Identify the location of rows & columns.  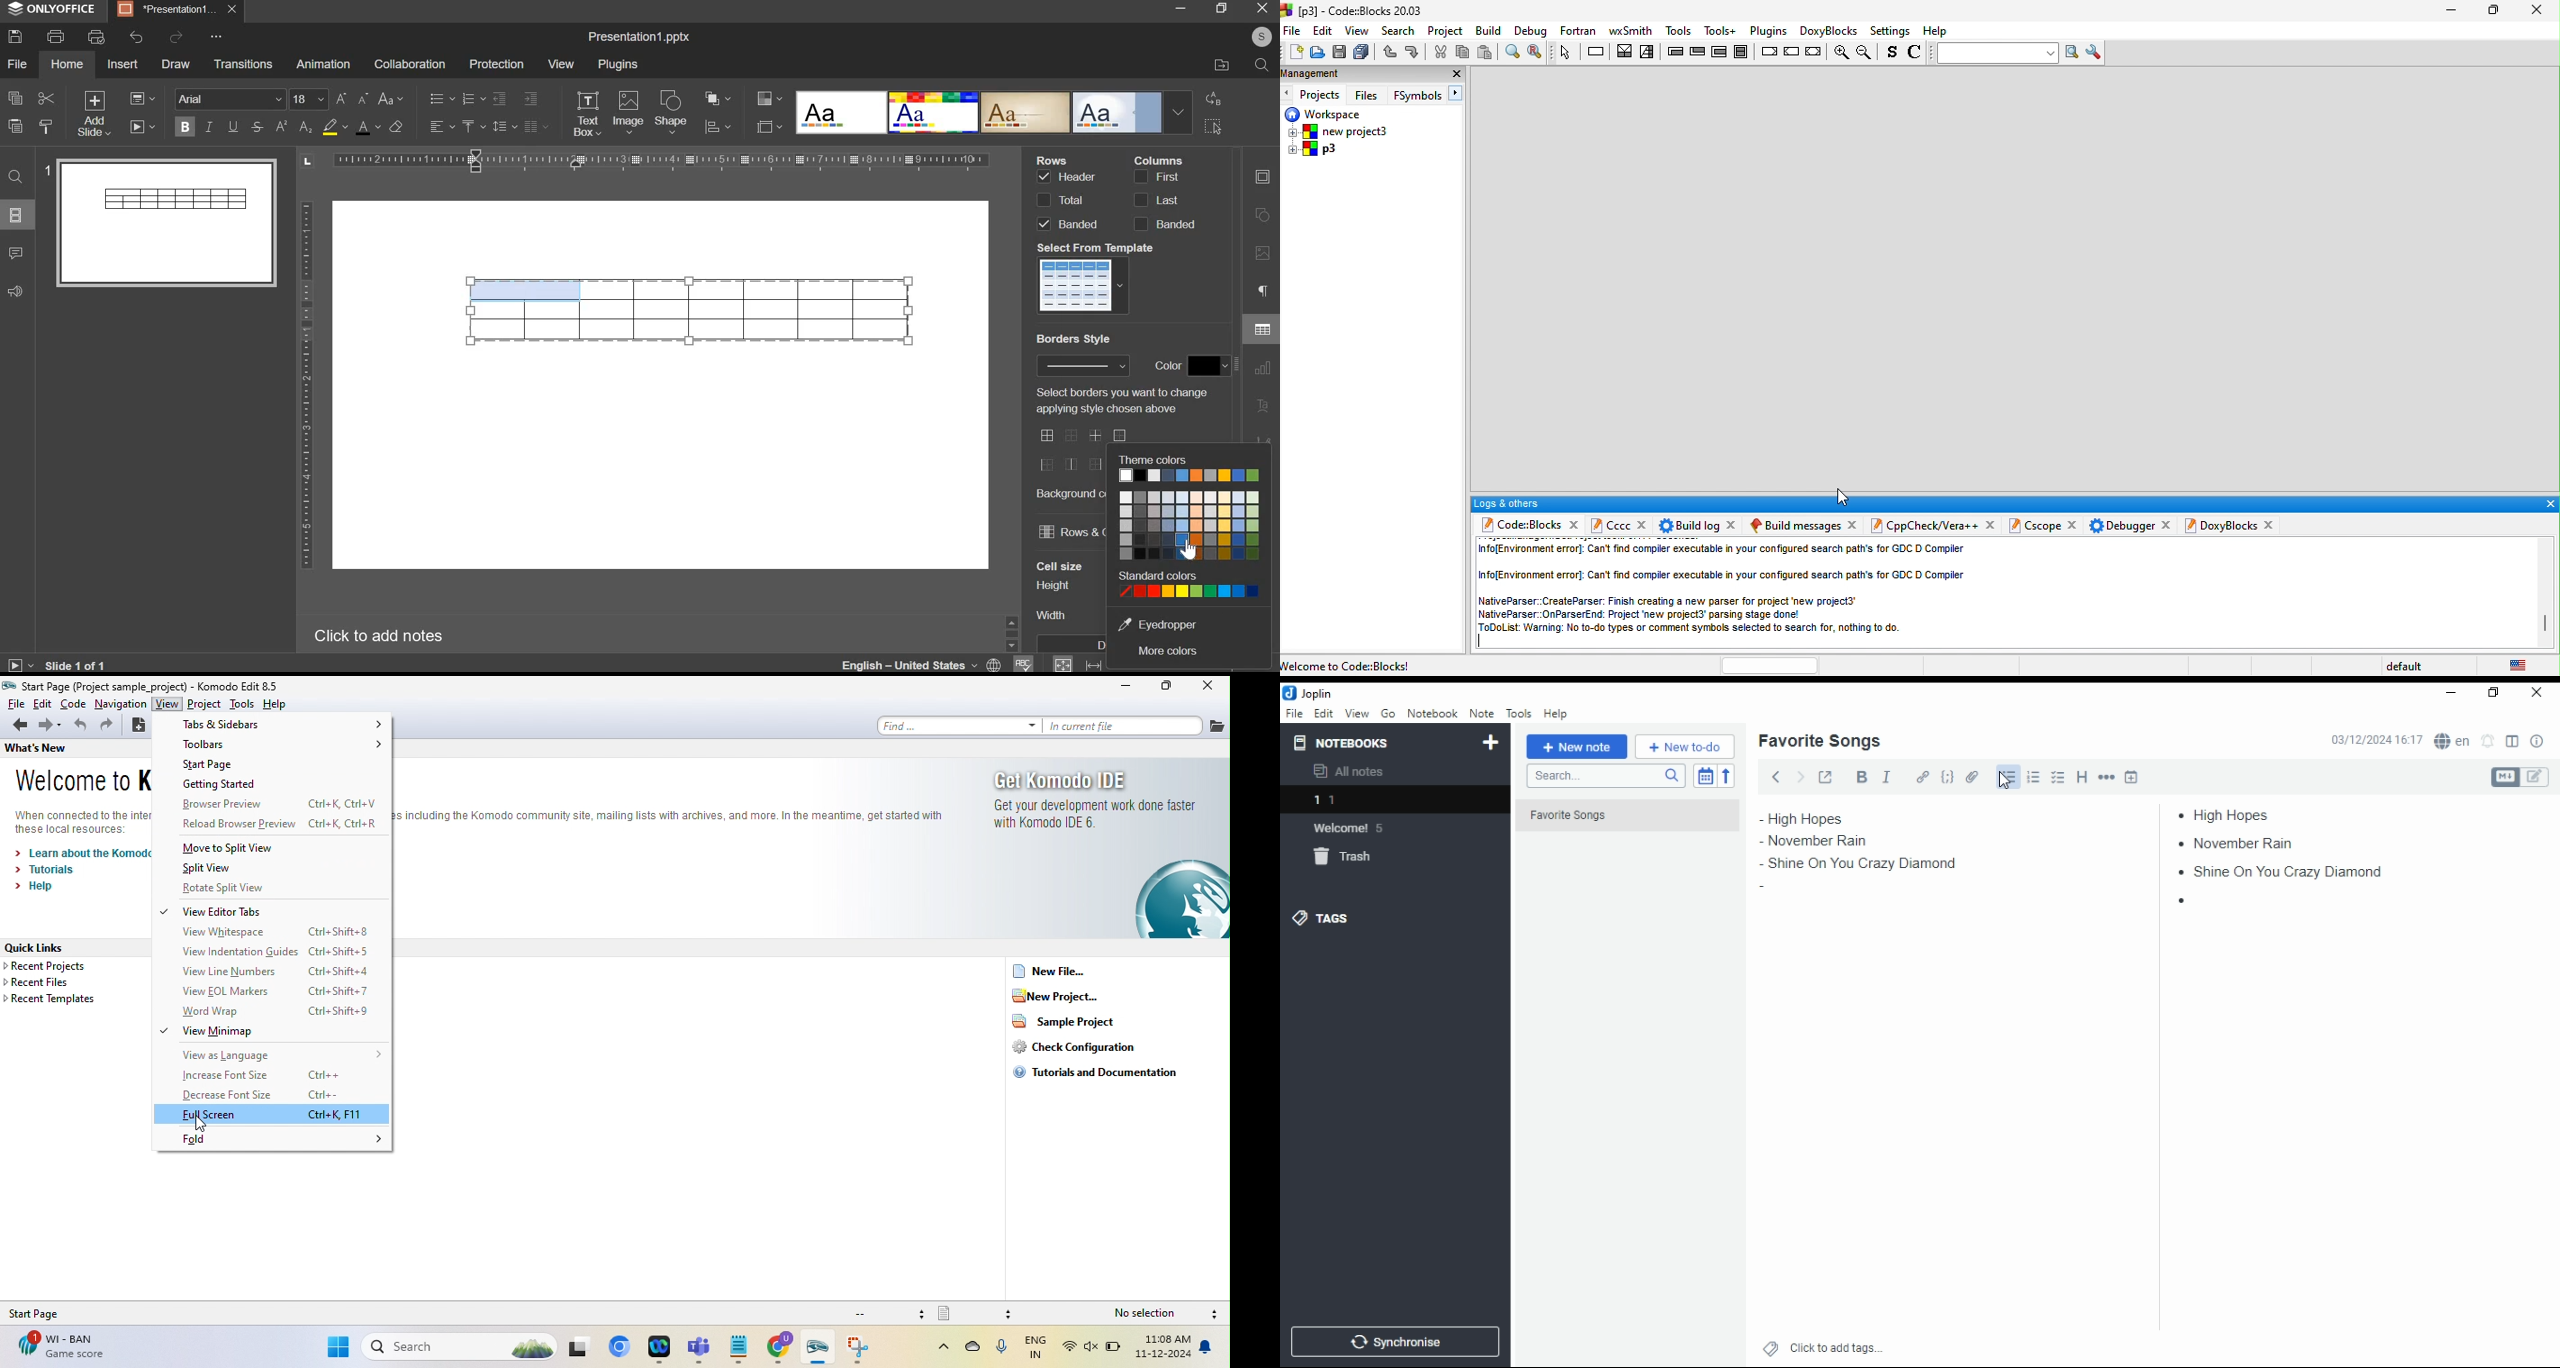
(1070, 531).